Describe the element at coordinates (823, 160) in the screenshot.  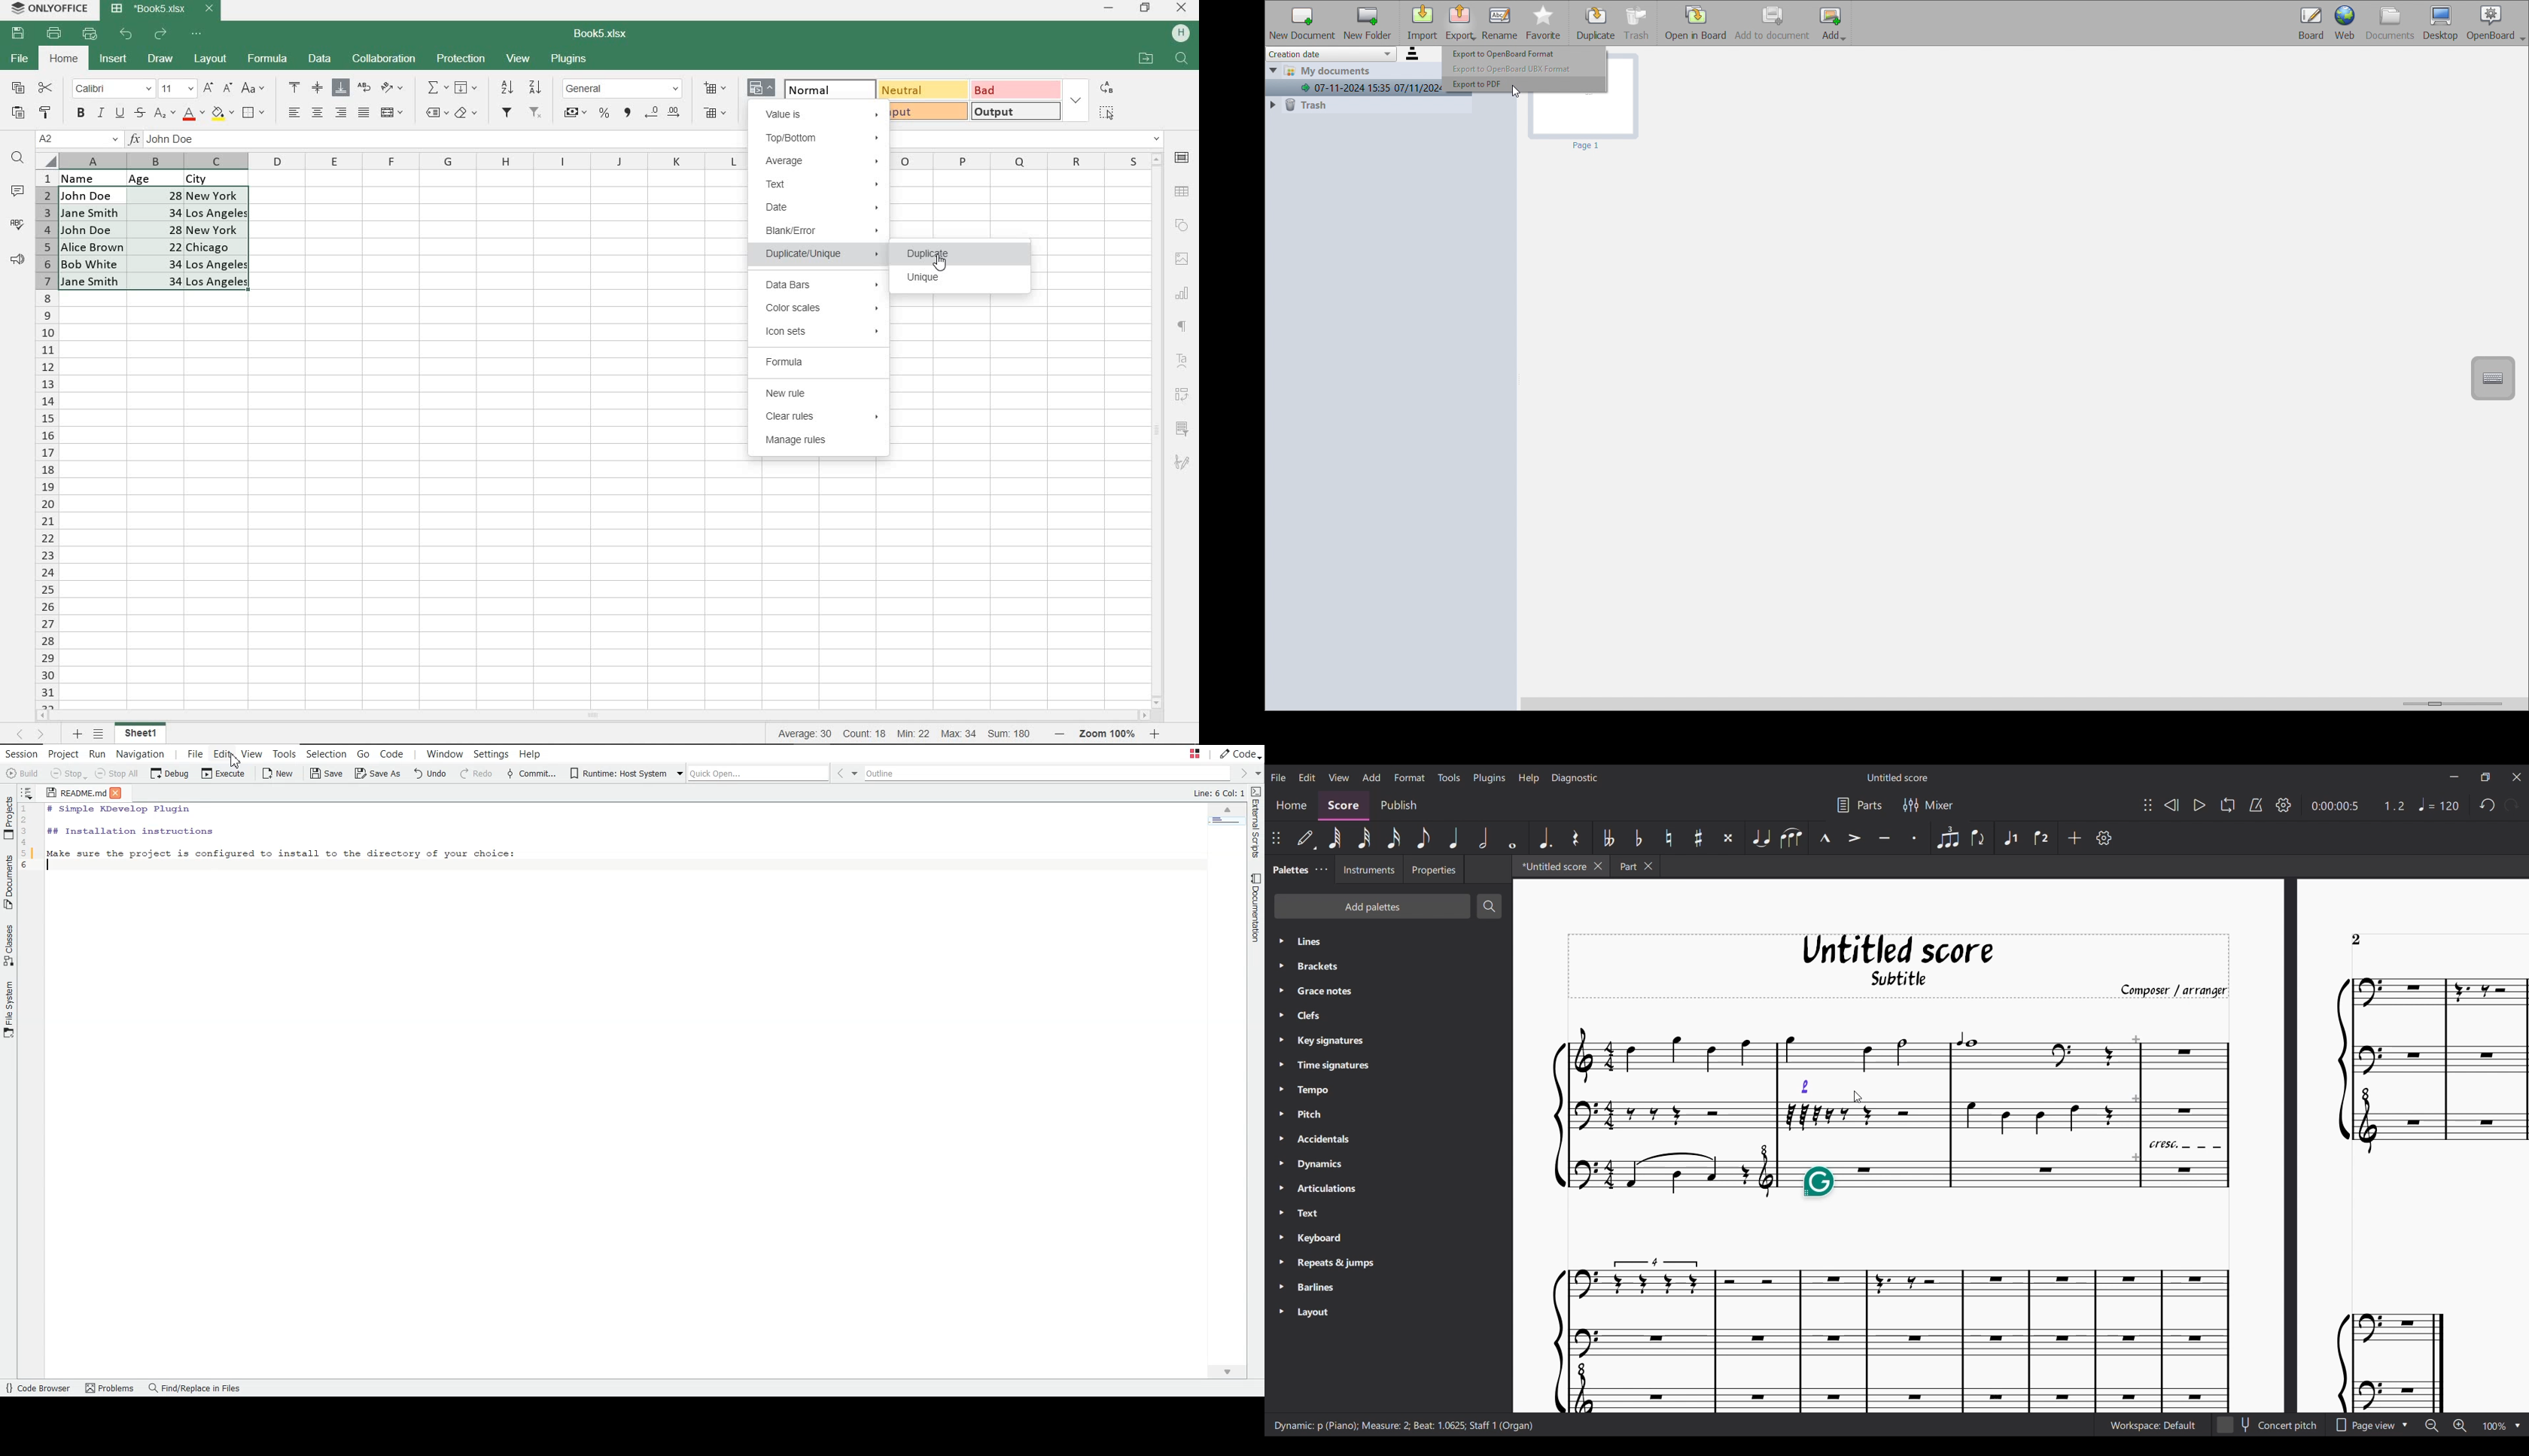
I see `AVERAGE` at that location.